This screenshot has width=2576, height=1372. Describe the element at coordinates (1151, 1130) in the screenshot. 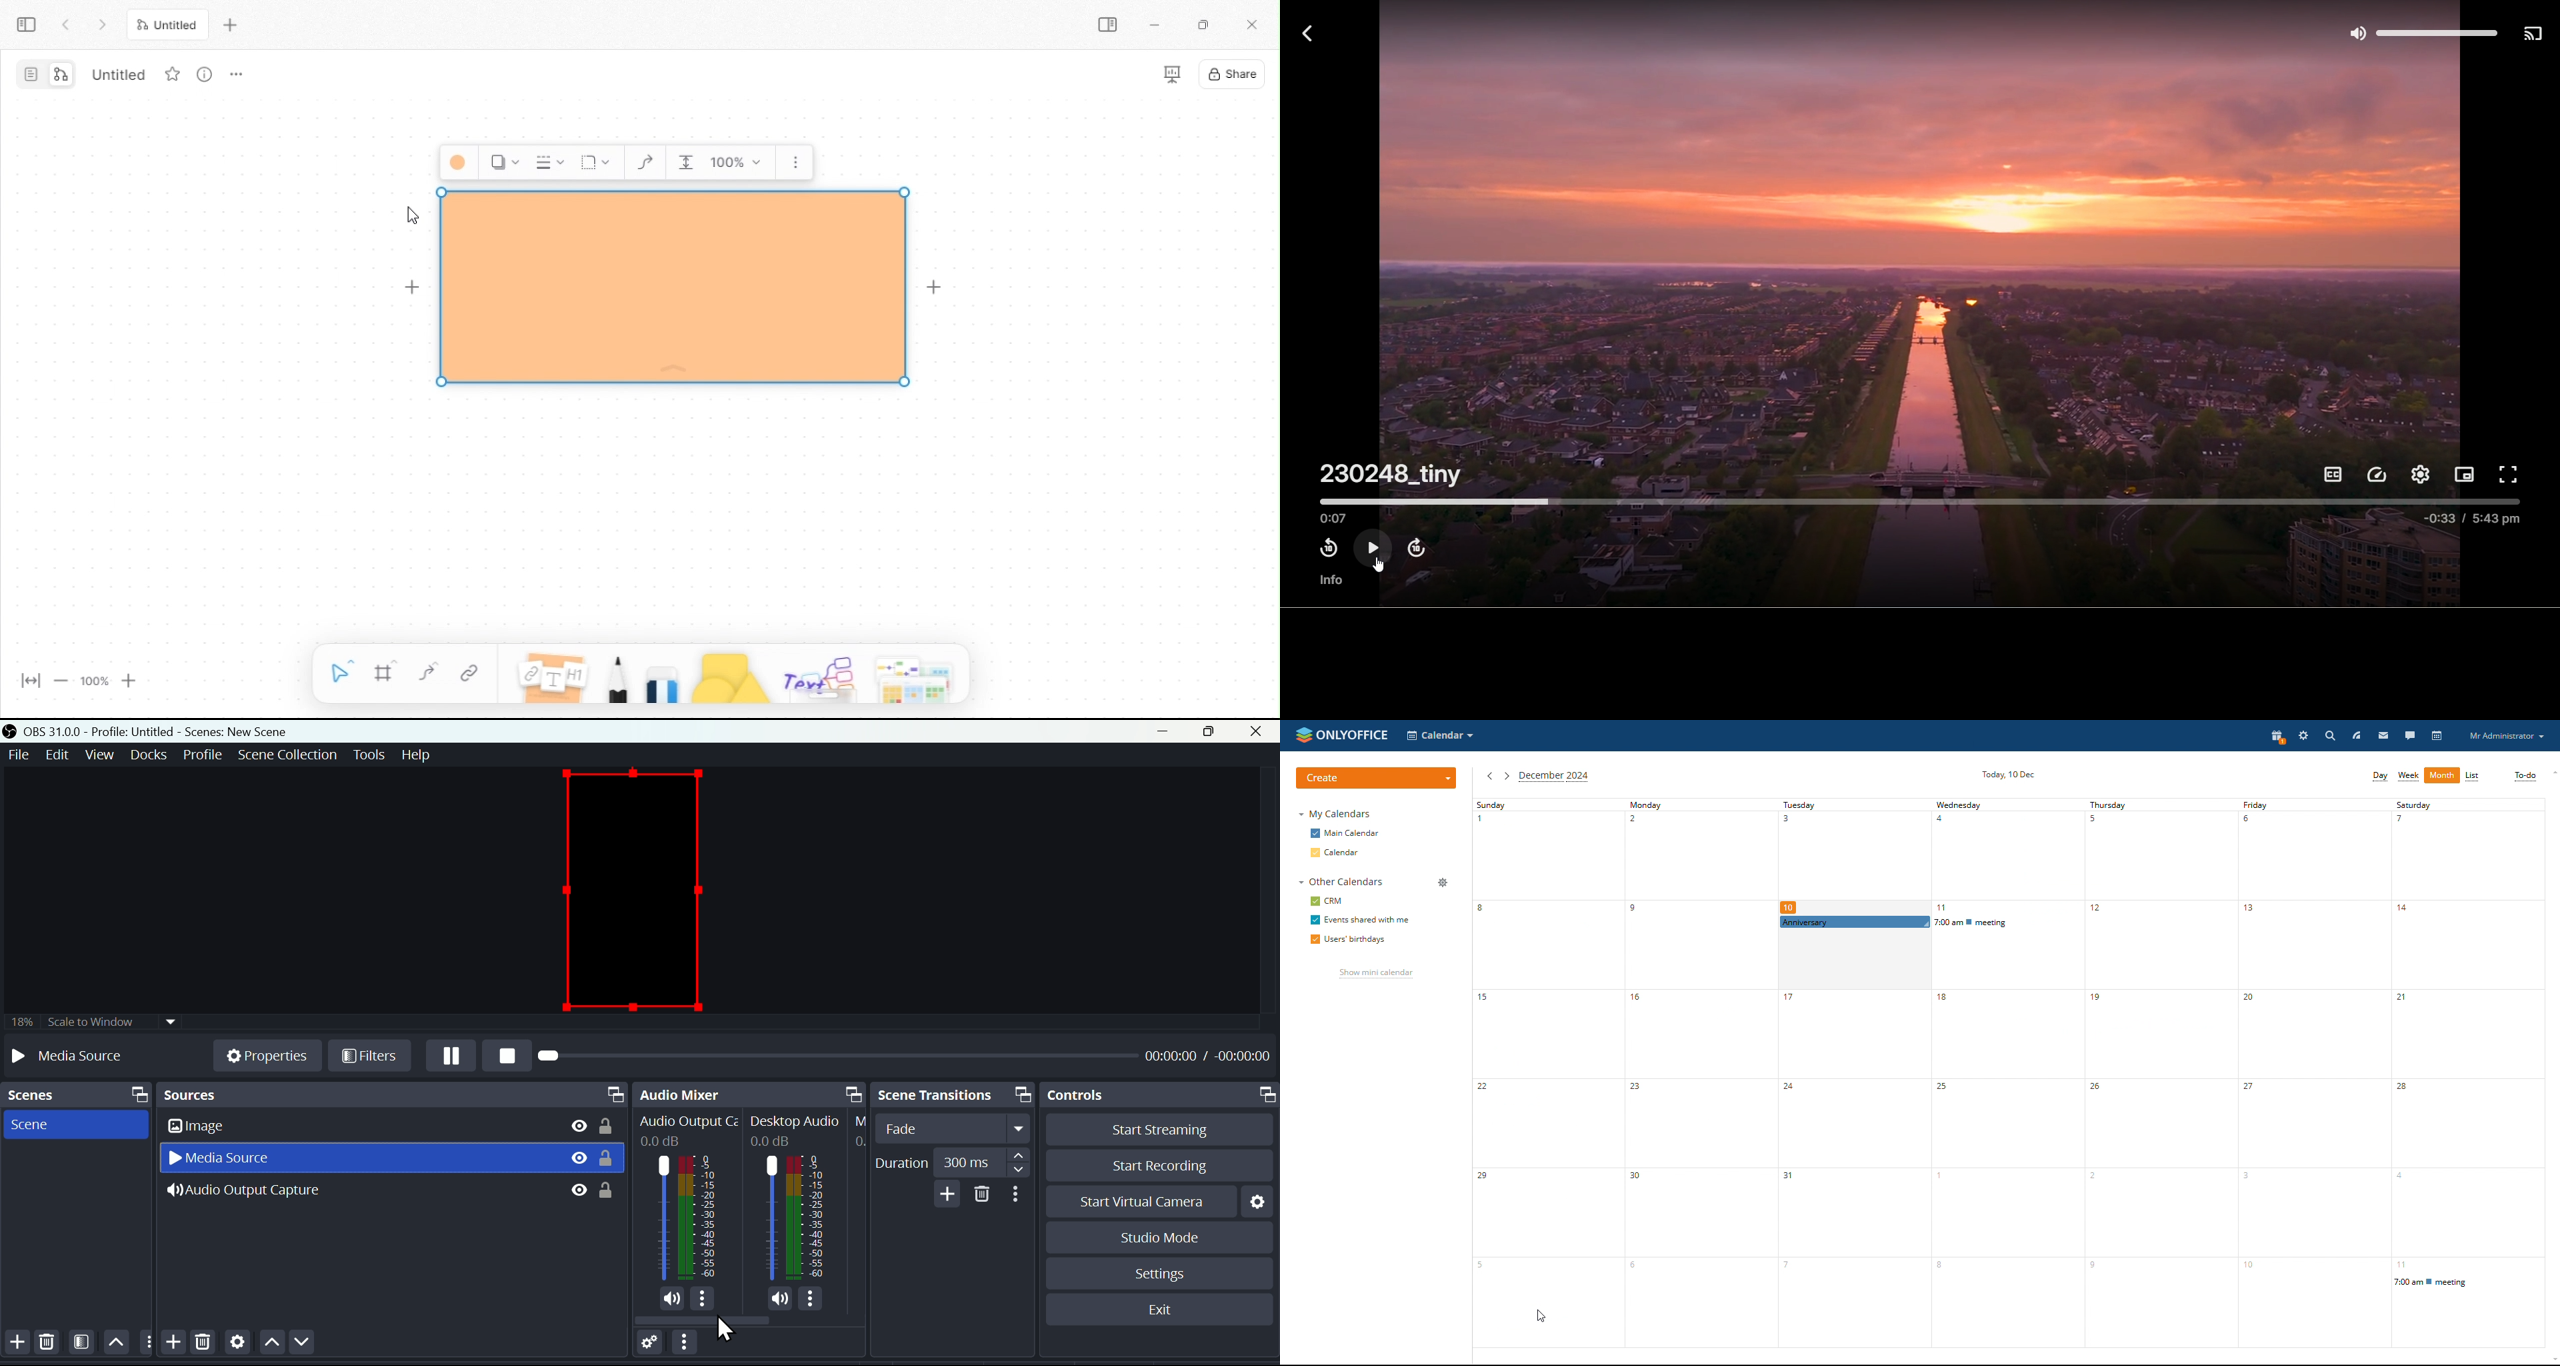

I see `Start streaming` at that location.